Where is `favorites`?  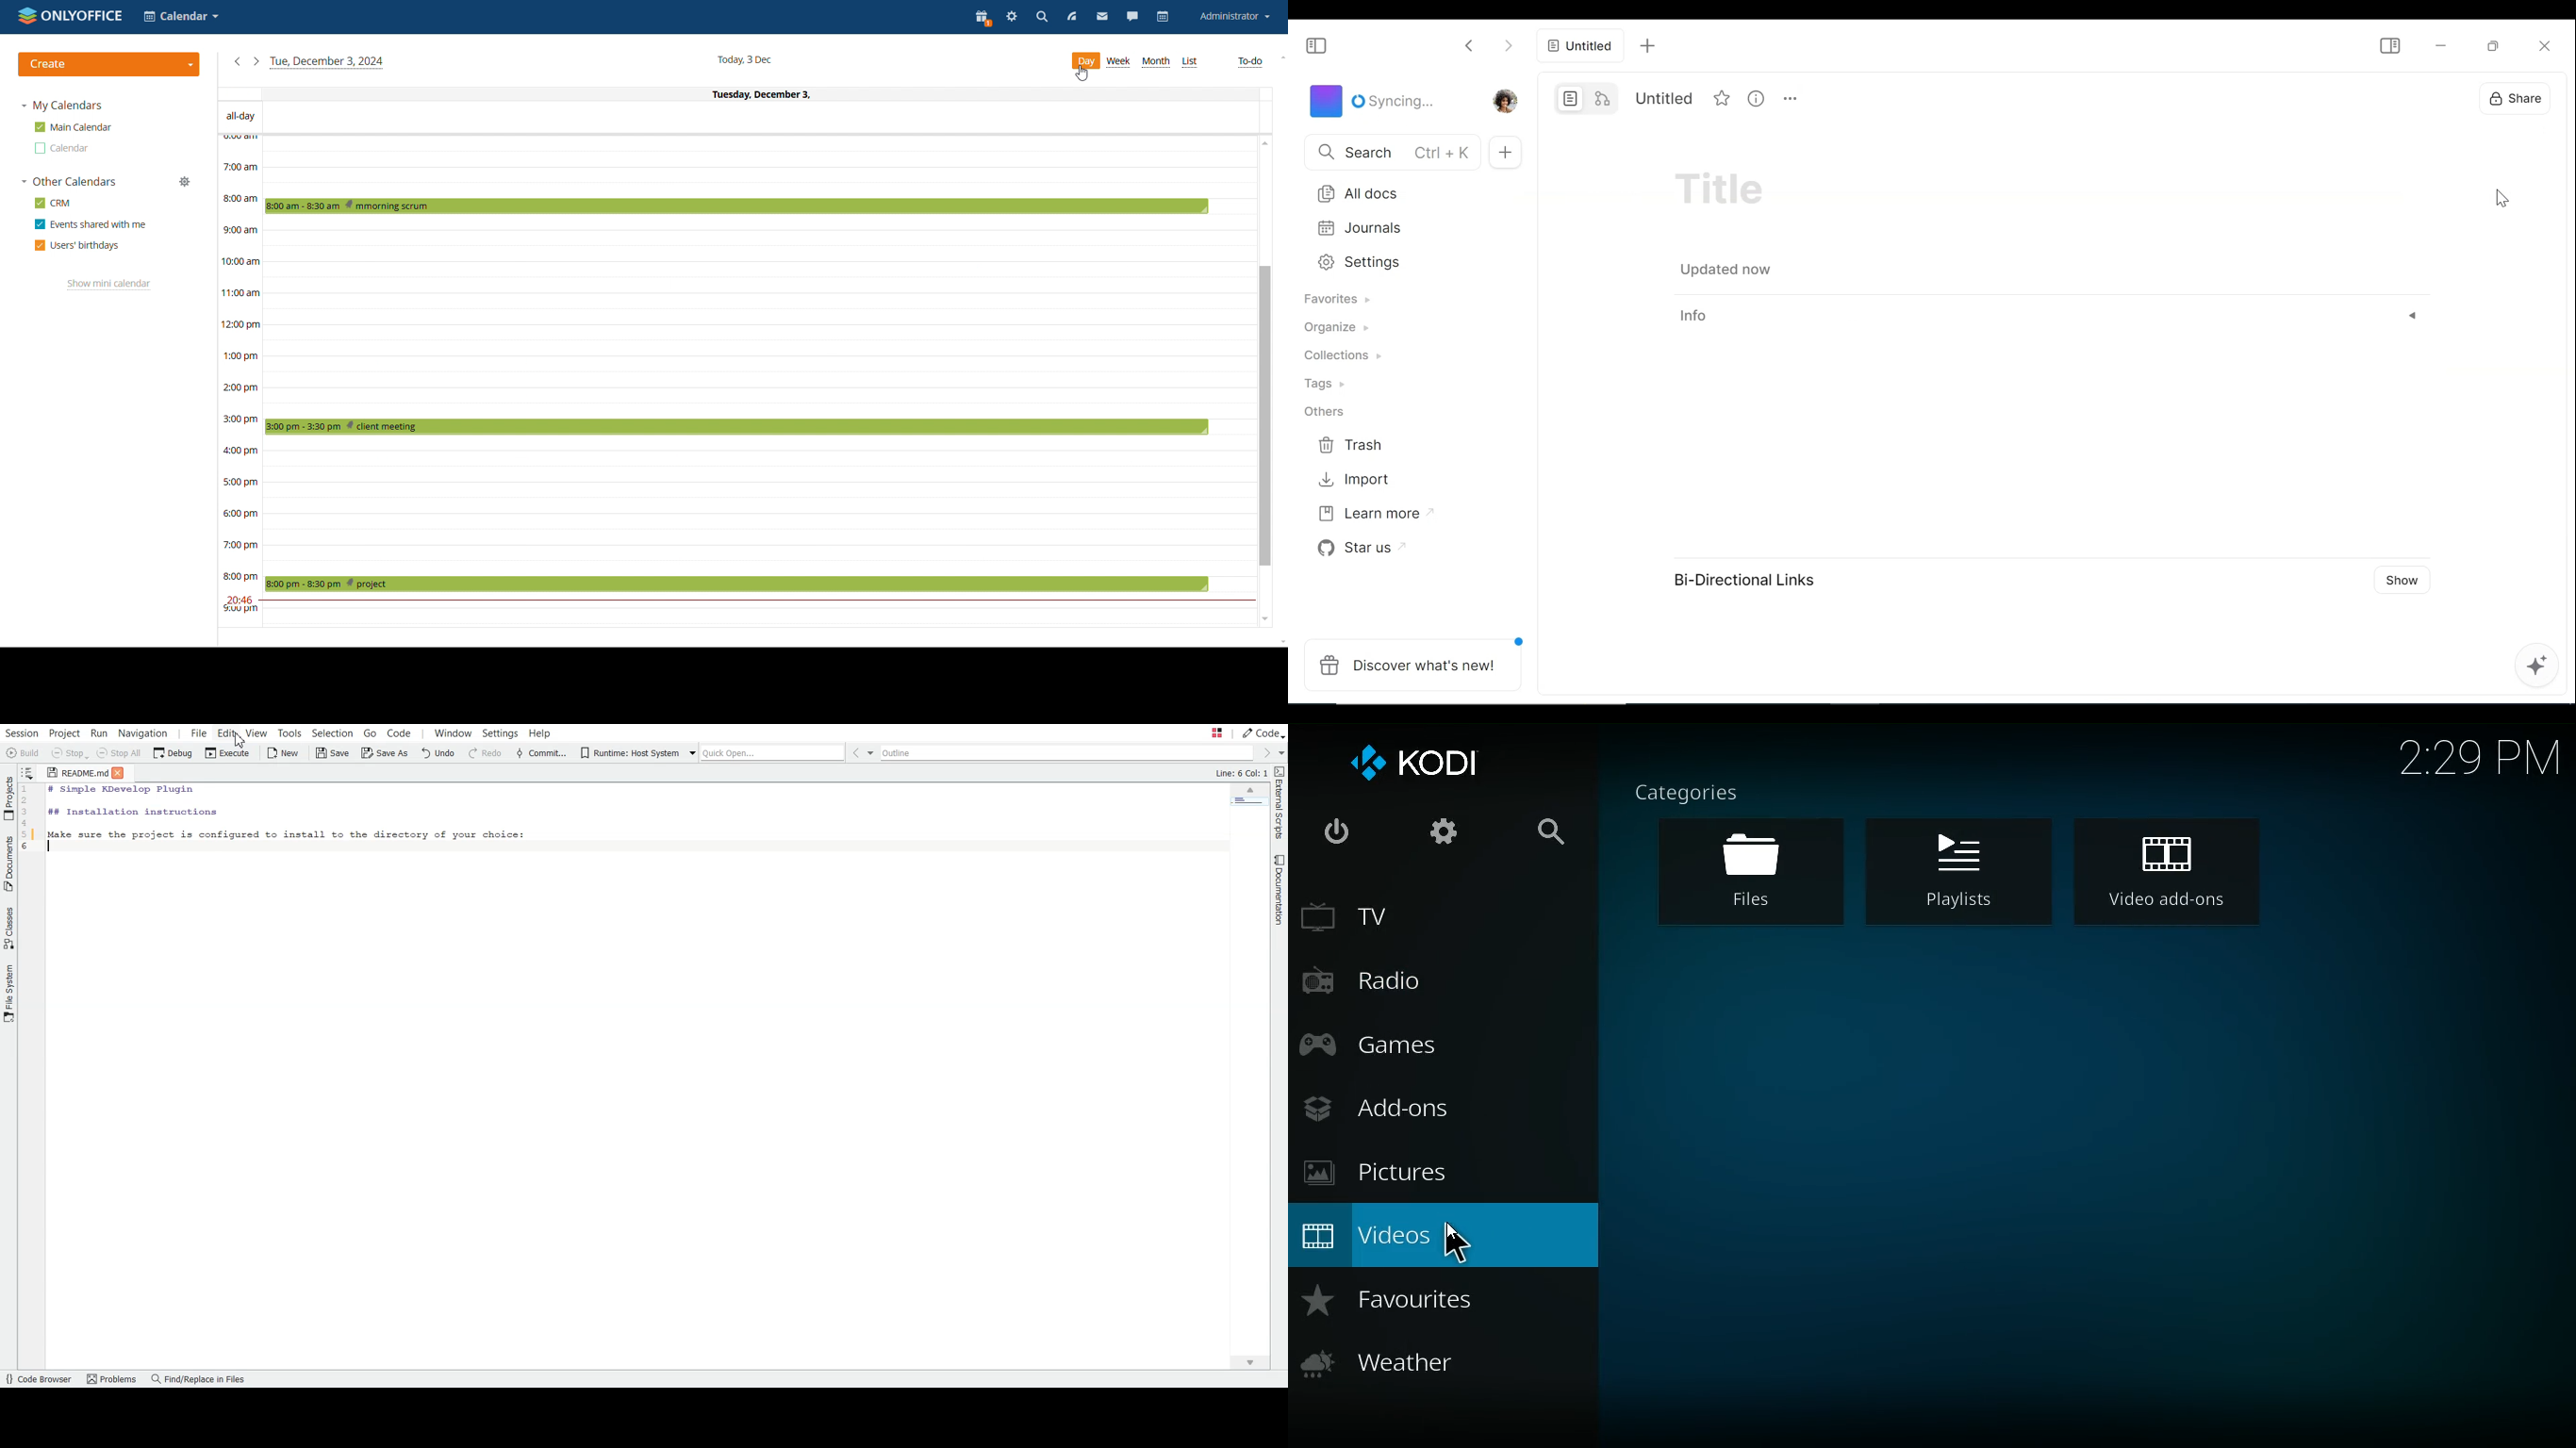 favorites is located at coordinates (1437, 1298).